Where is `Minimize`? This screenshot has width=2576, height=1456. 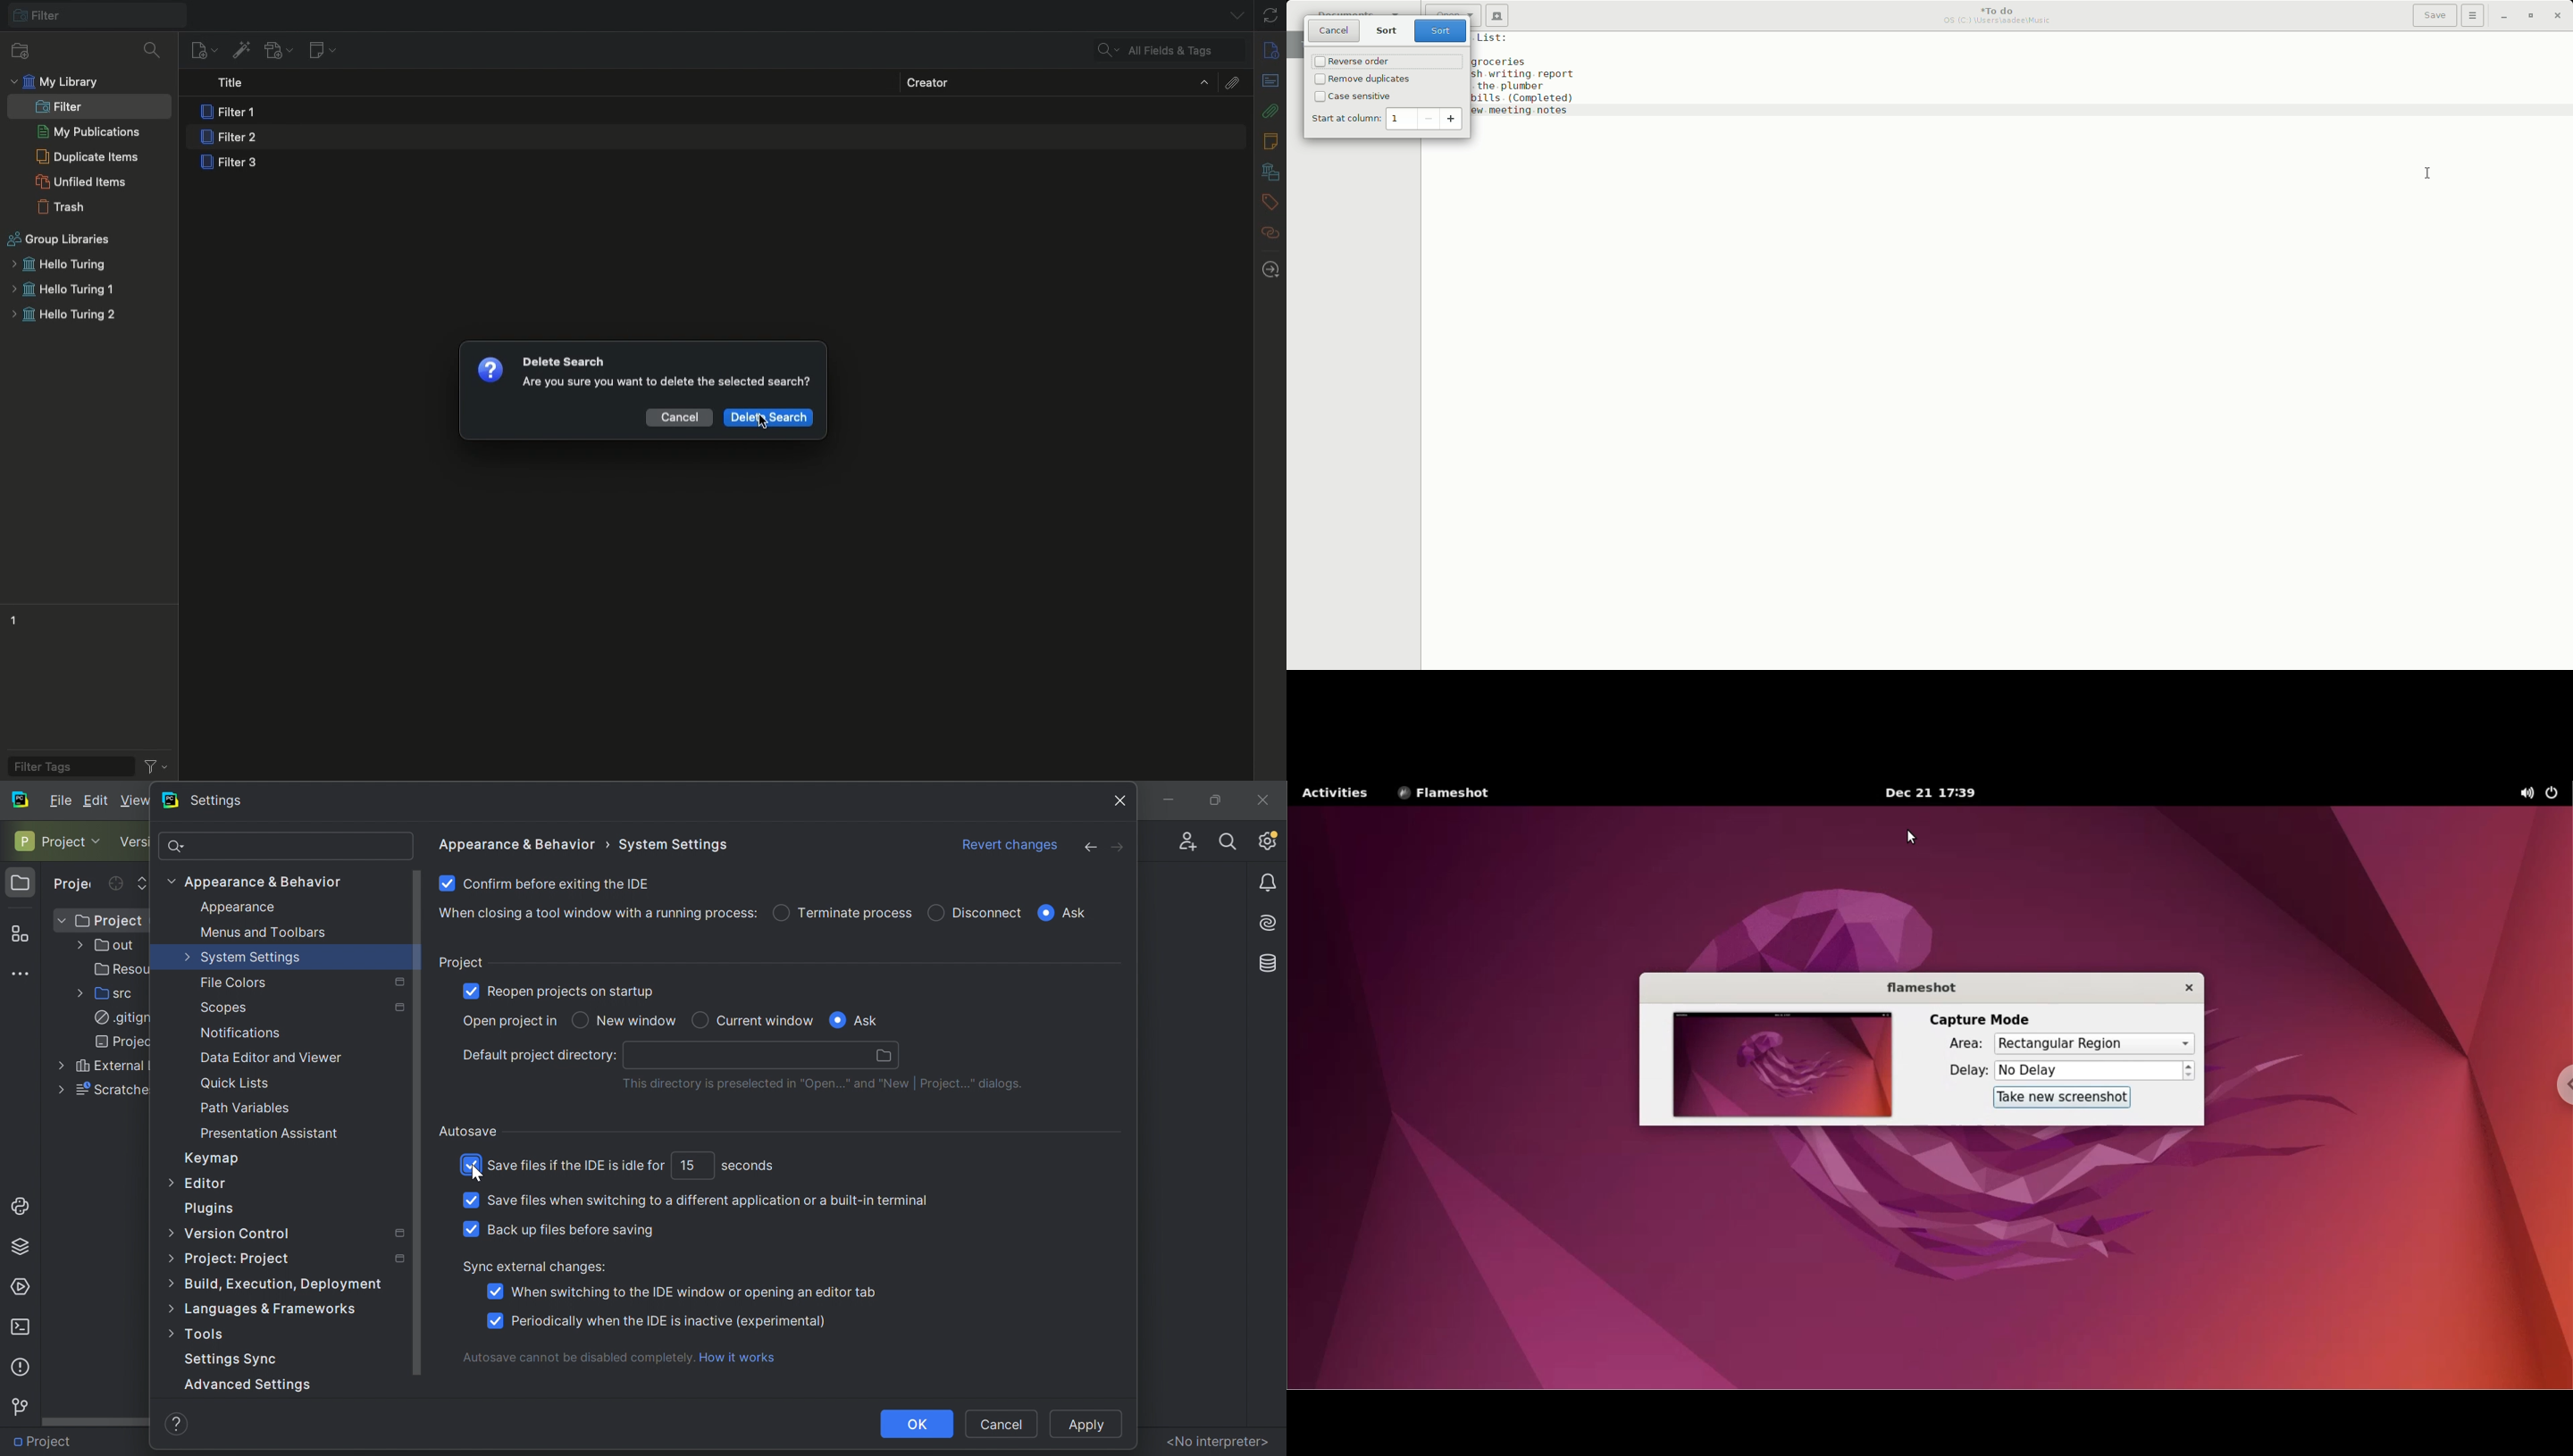
Minimize is located at coordinates (1166, 799).